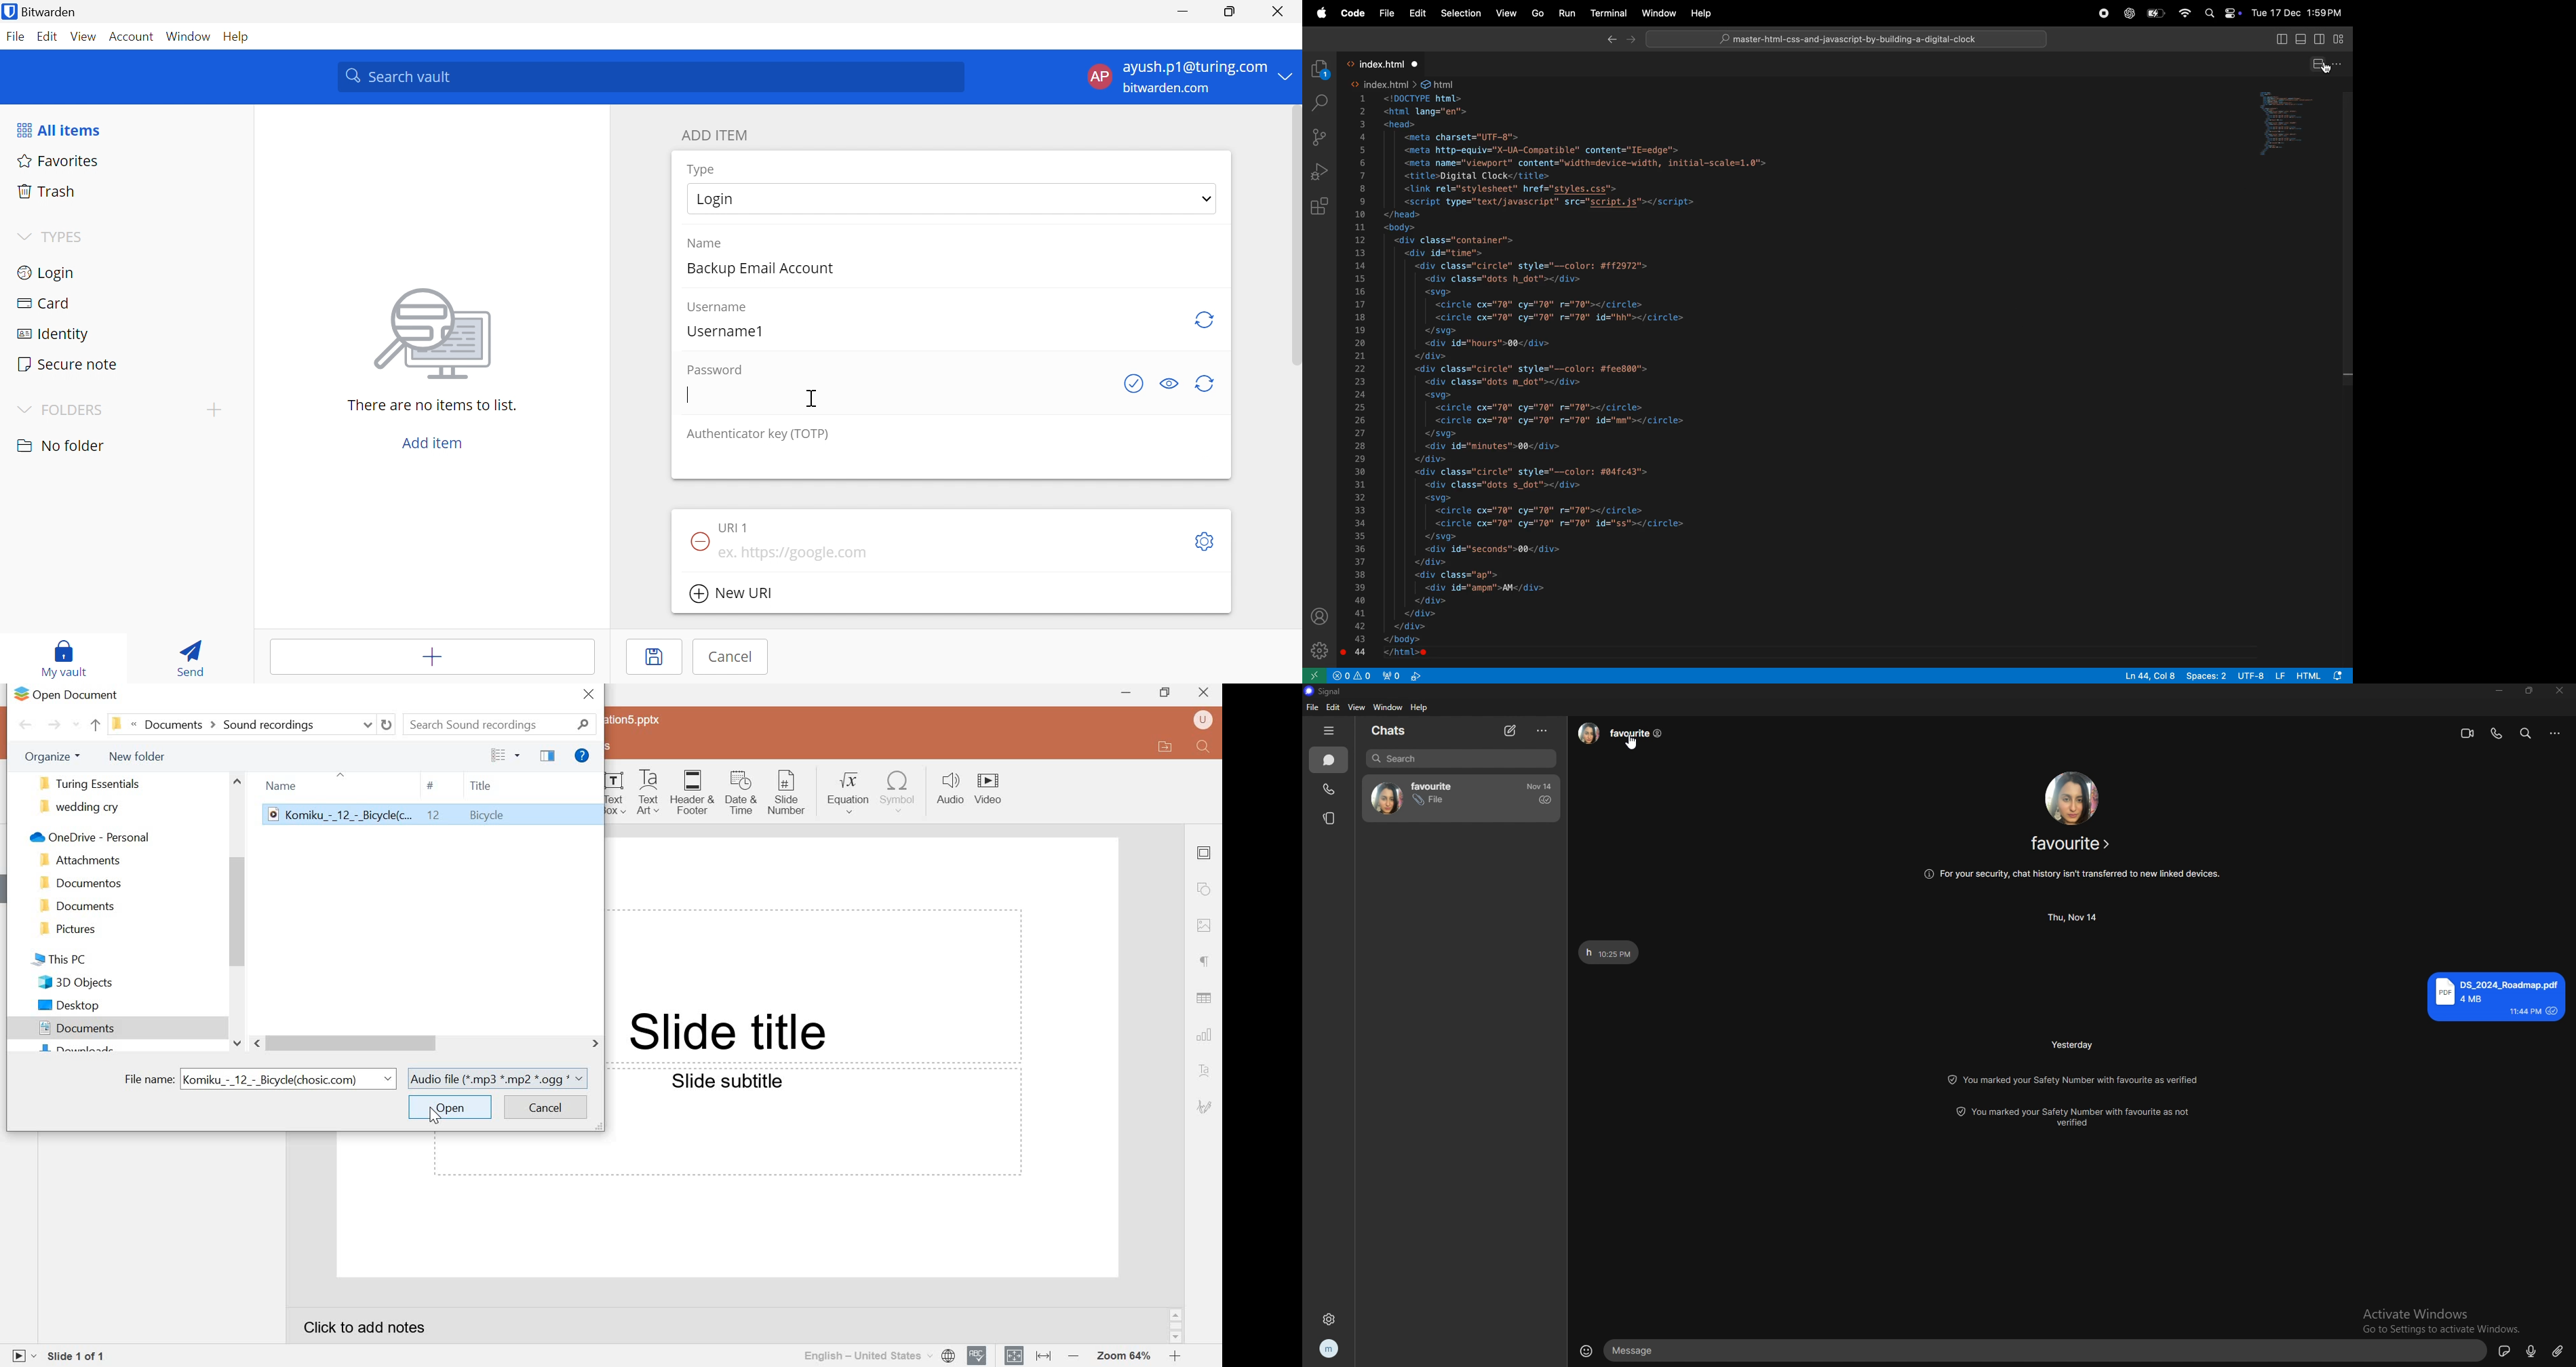 This screenshot has height=1372, width=2576. Describe the element at coordinates (618, 794) in the screenshot. I see `Text Art` at that location.